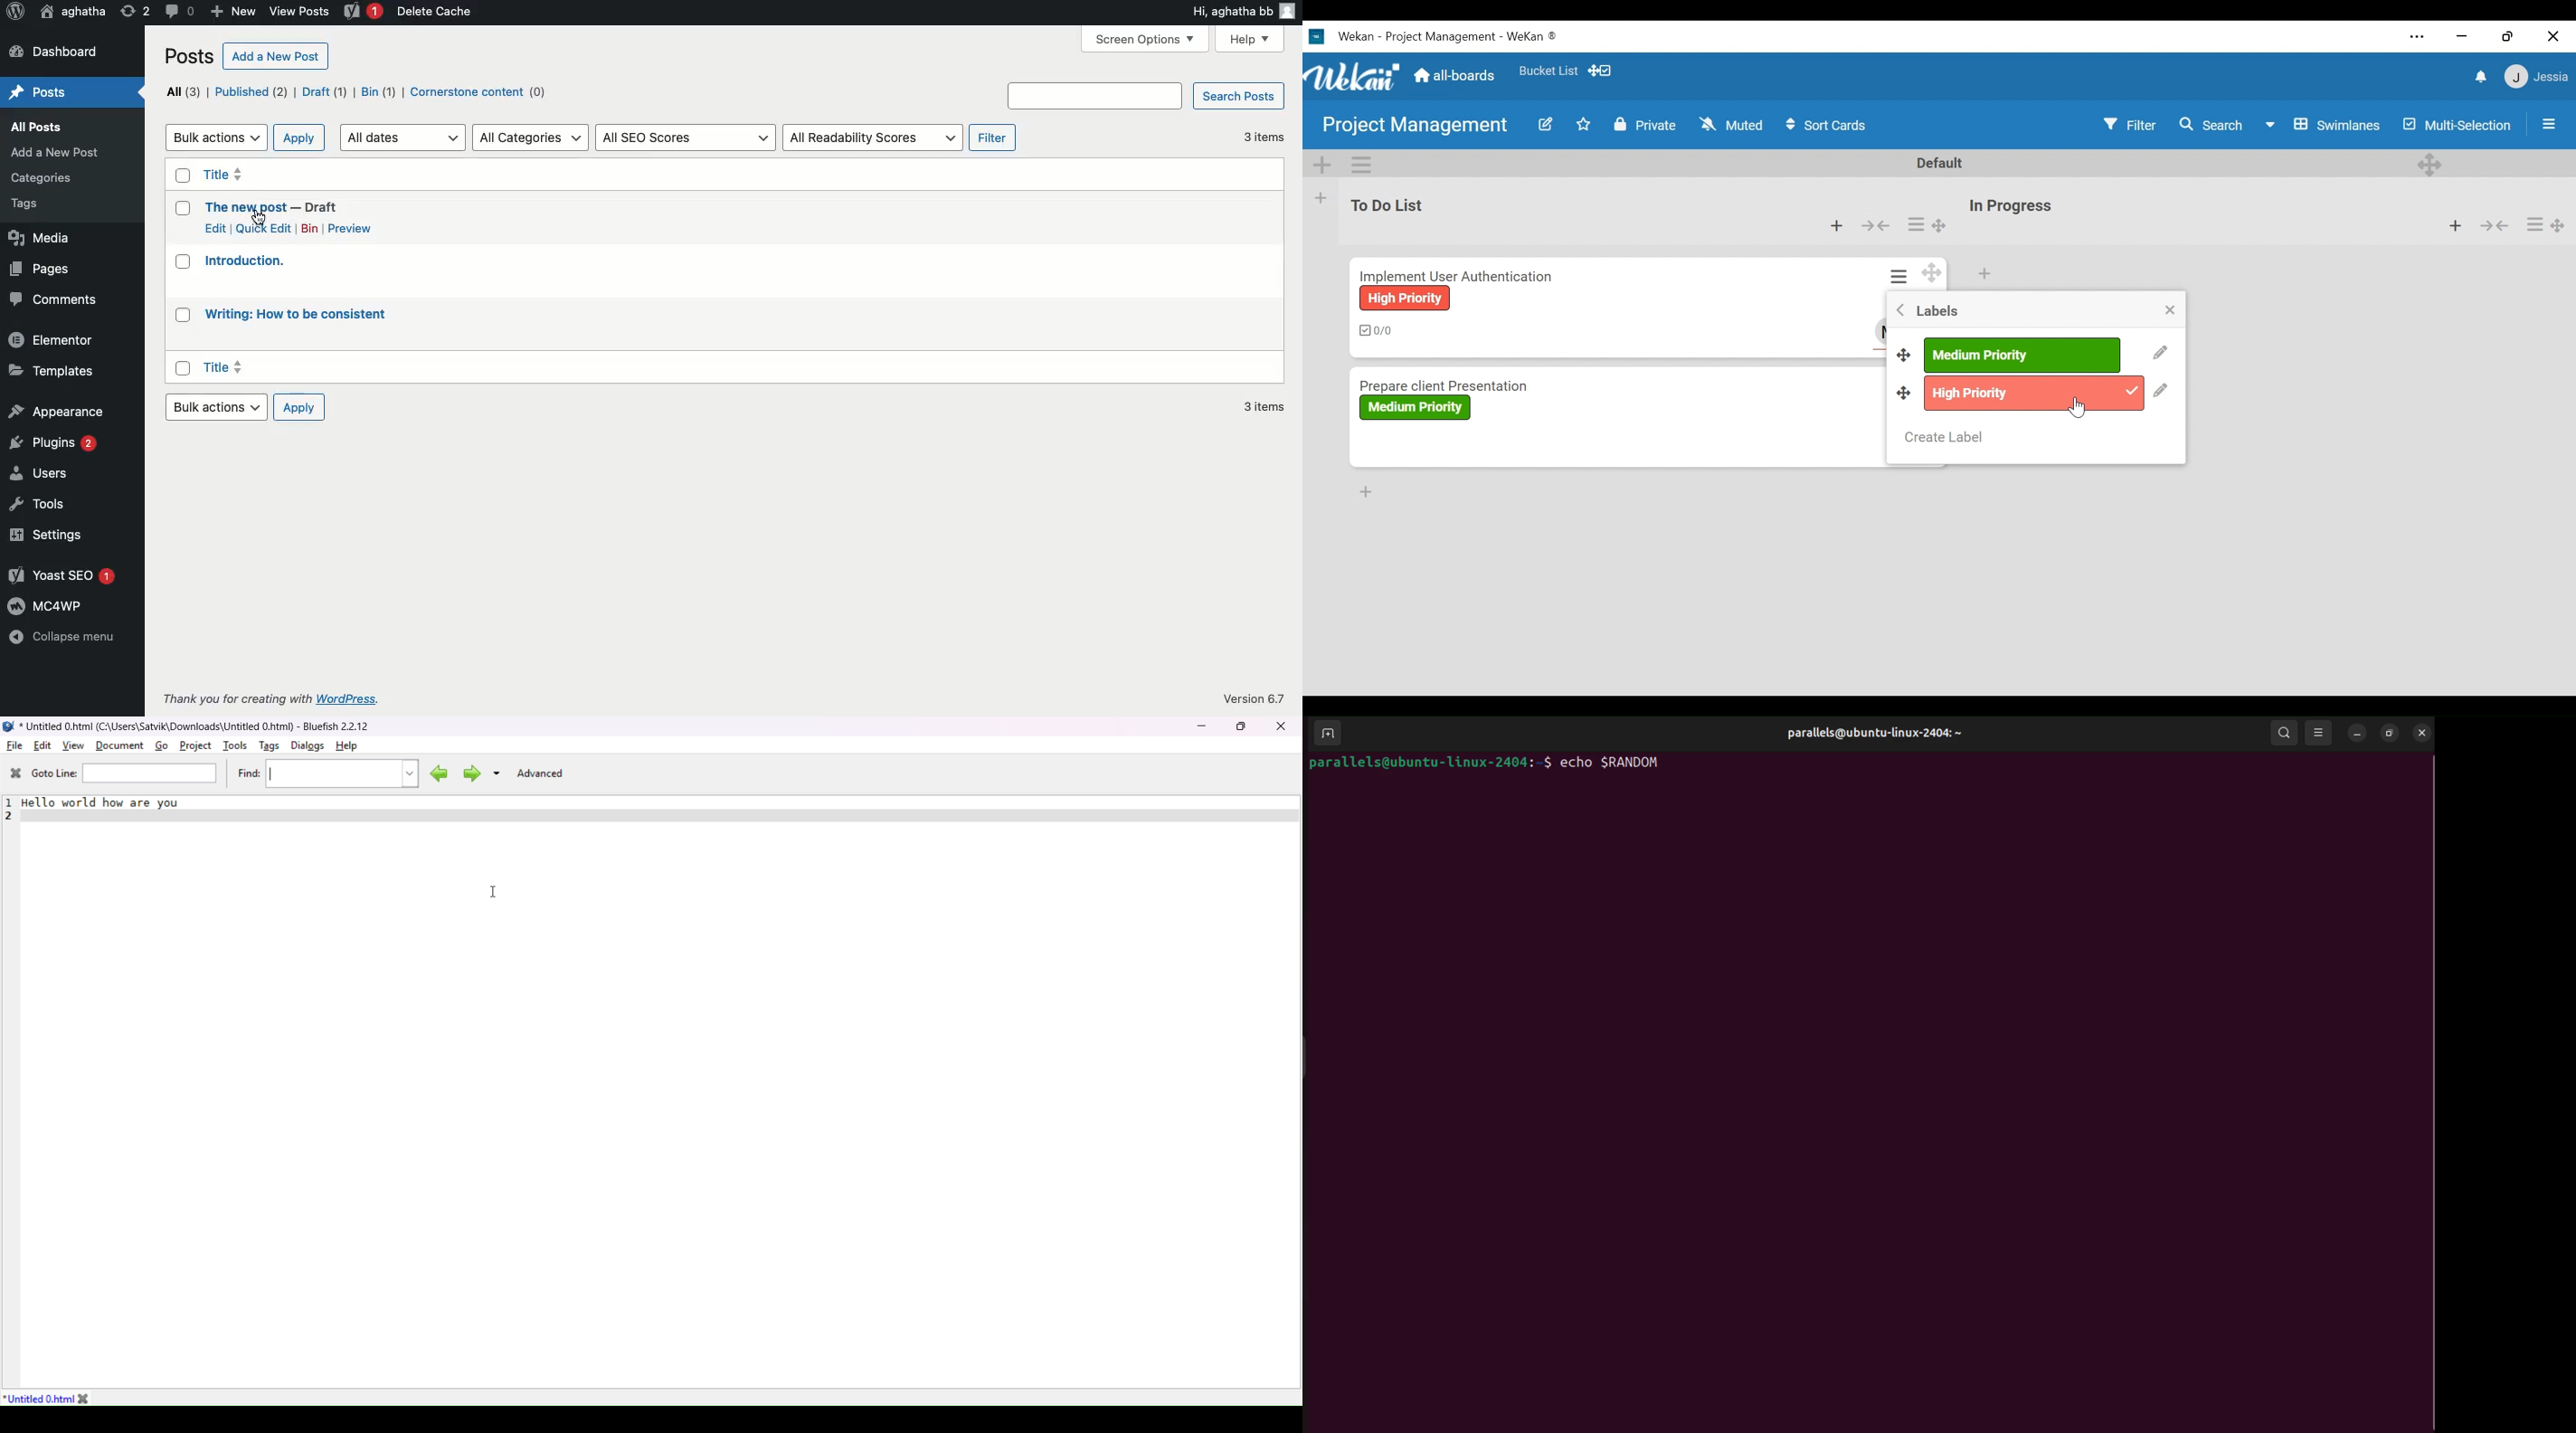 The height and width of the screenshot is (1456, 2576). What do you see at coordinates (1647, 125) in the screenshot?
I see `Private` at bounding box center [1647, 125].